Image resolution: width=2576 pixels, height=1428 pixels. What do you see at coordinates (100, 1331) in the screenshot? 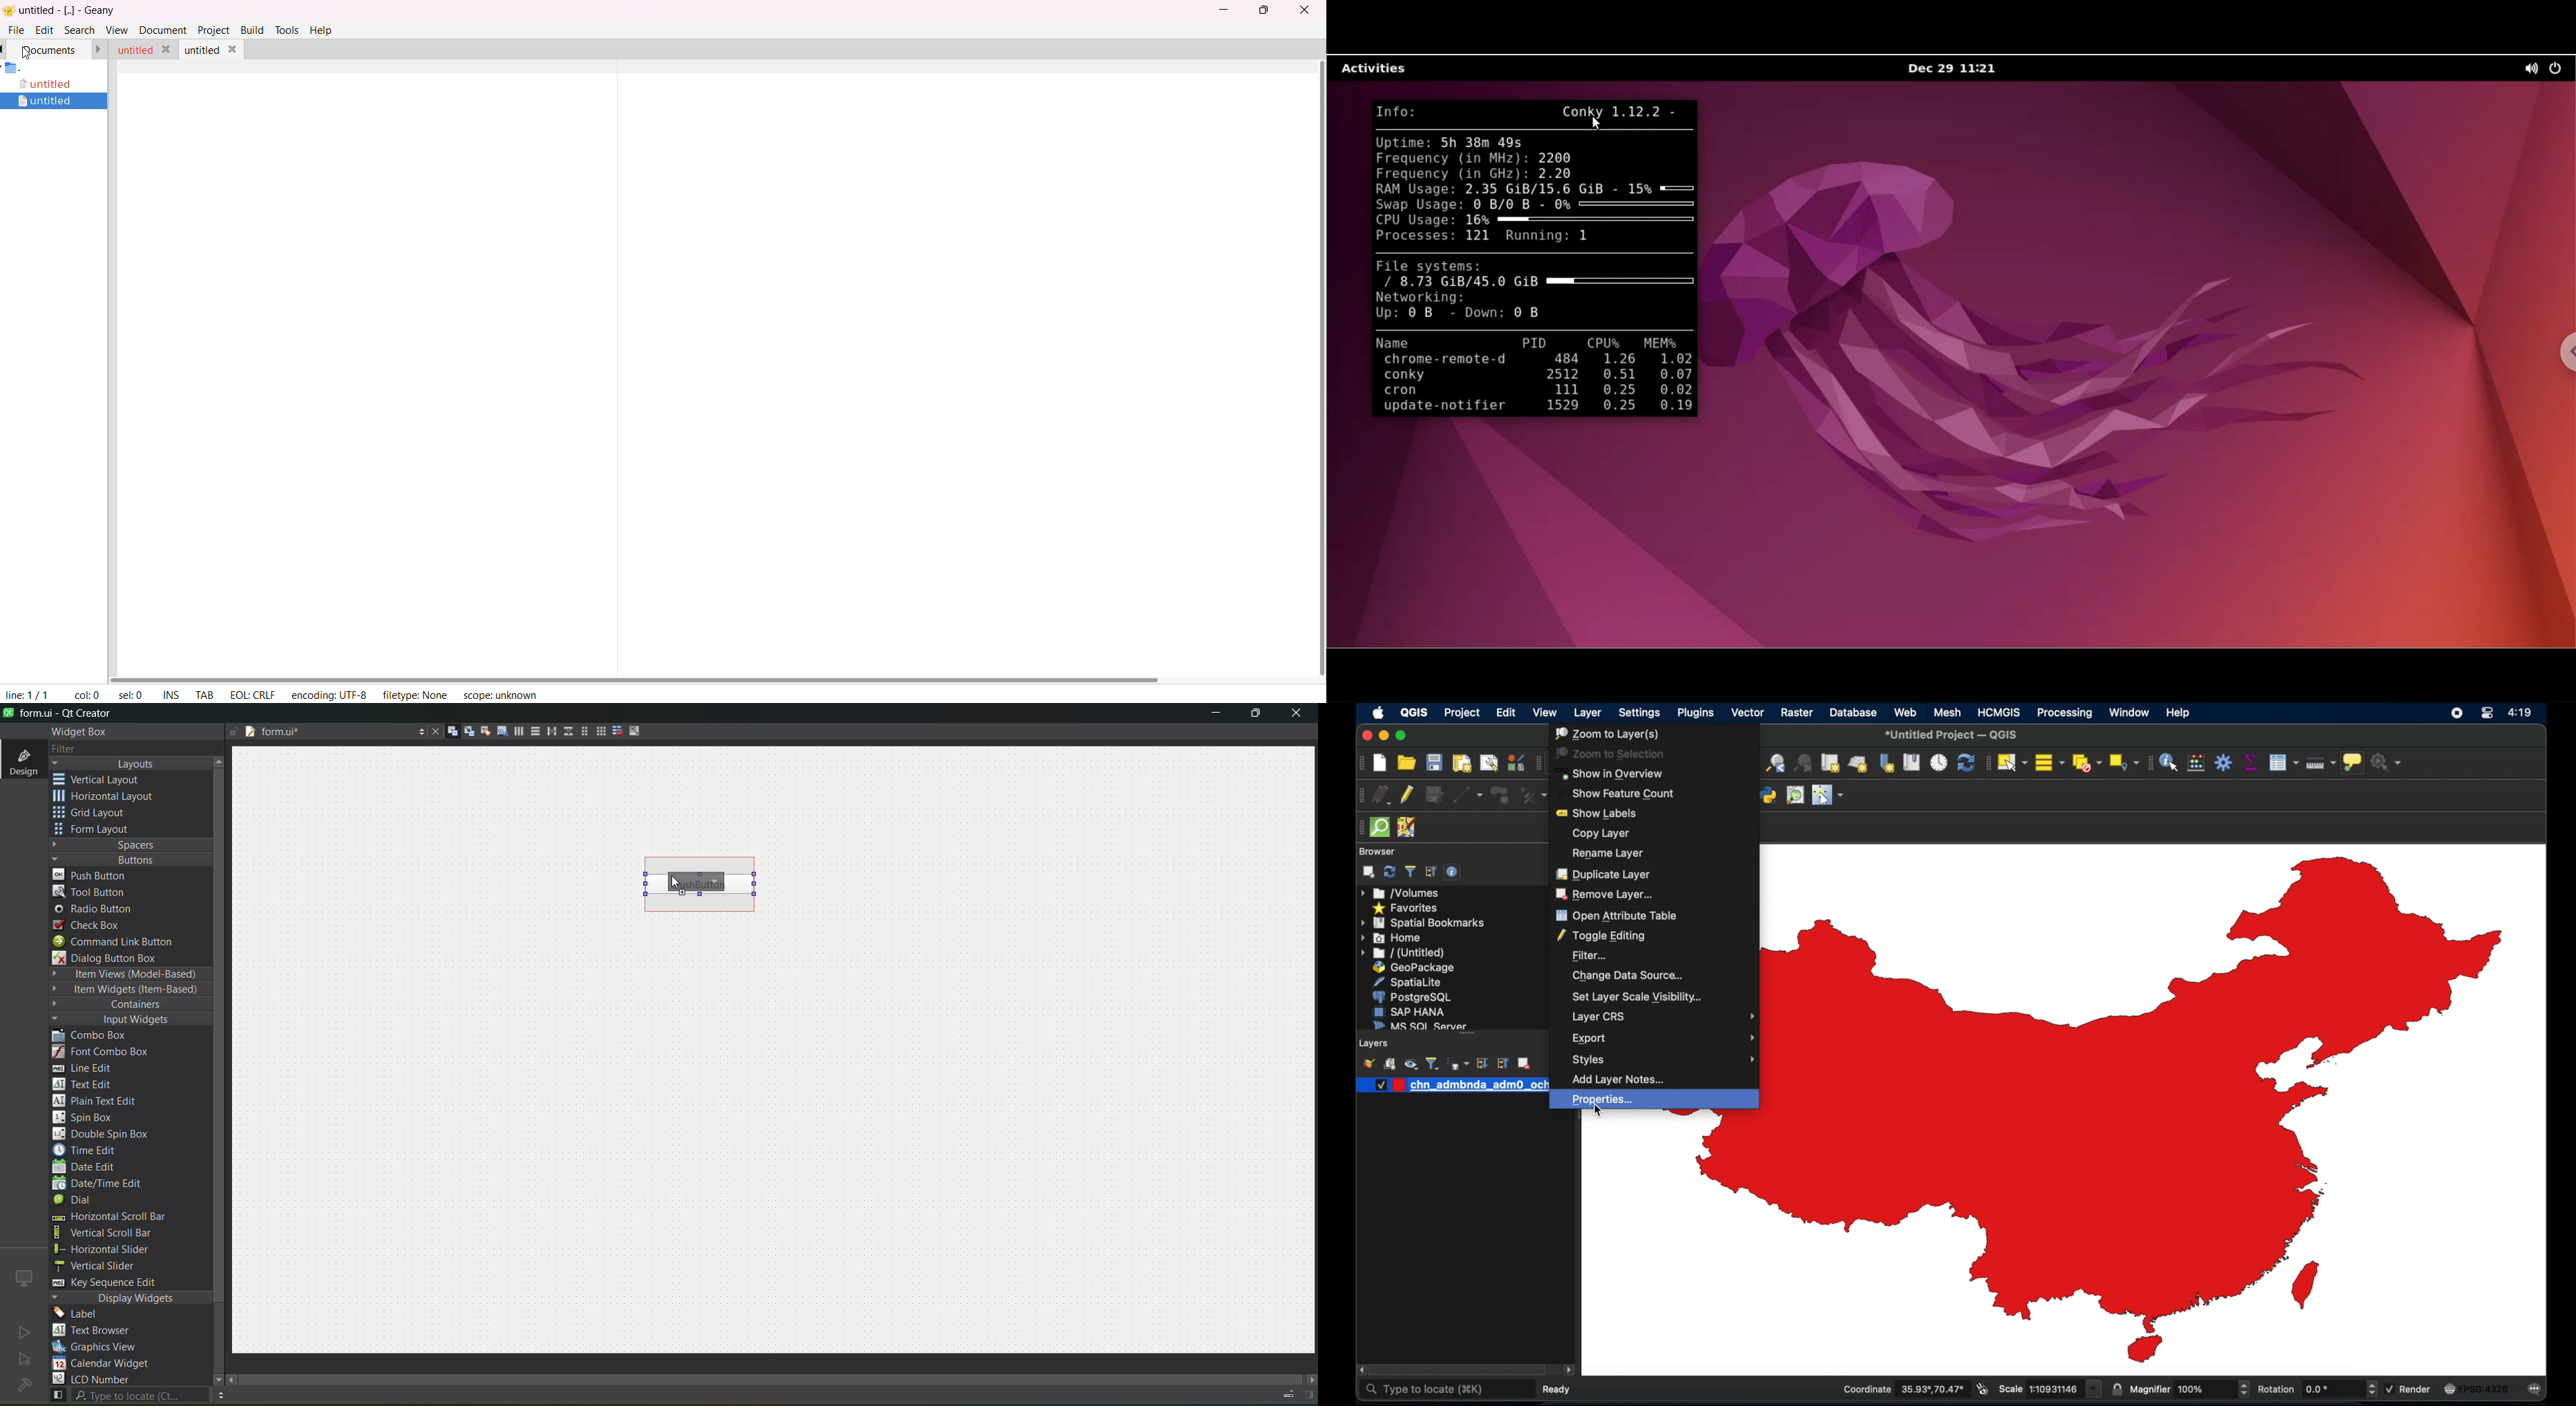
I see `text` at bounding box center [100, 1331].